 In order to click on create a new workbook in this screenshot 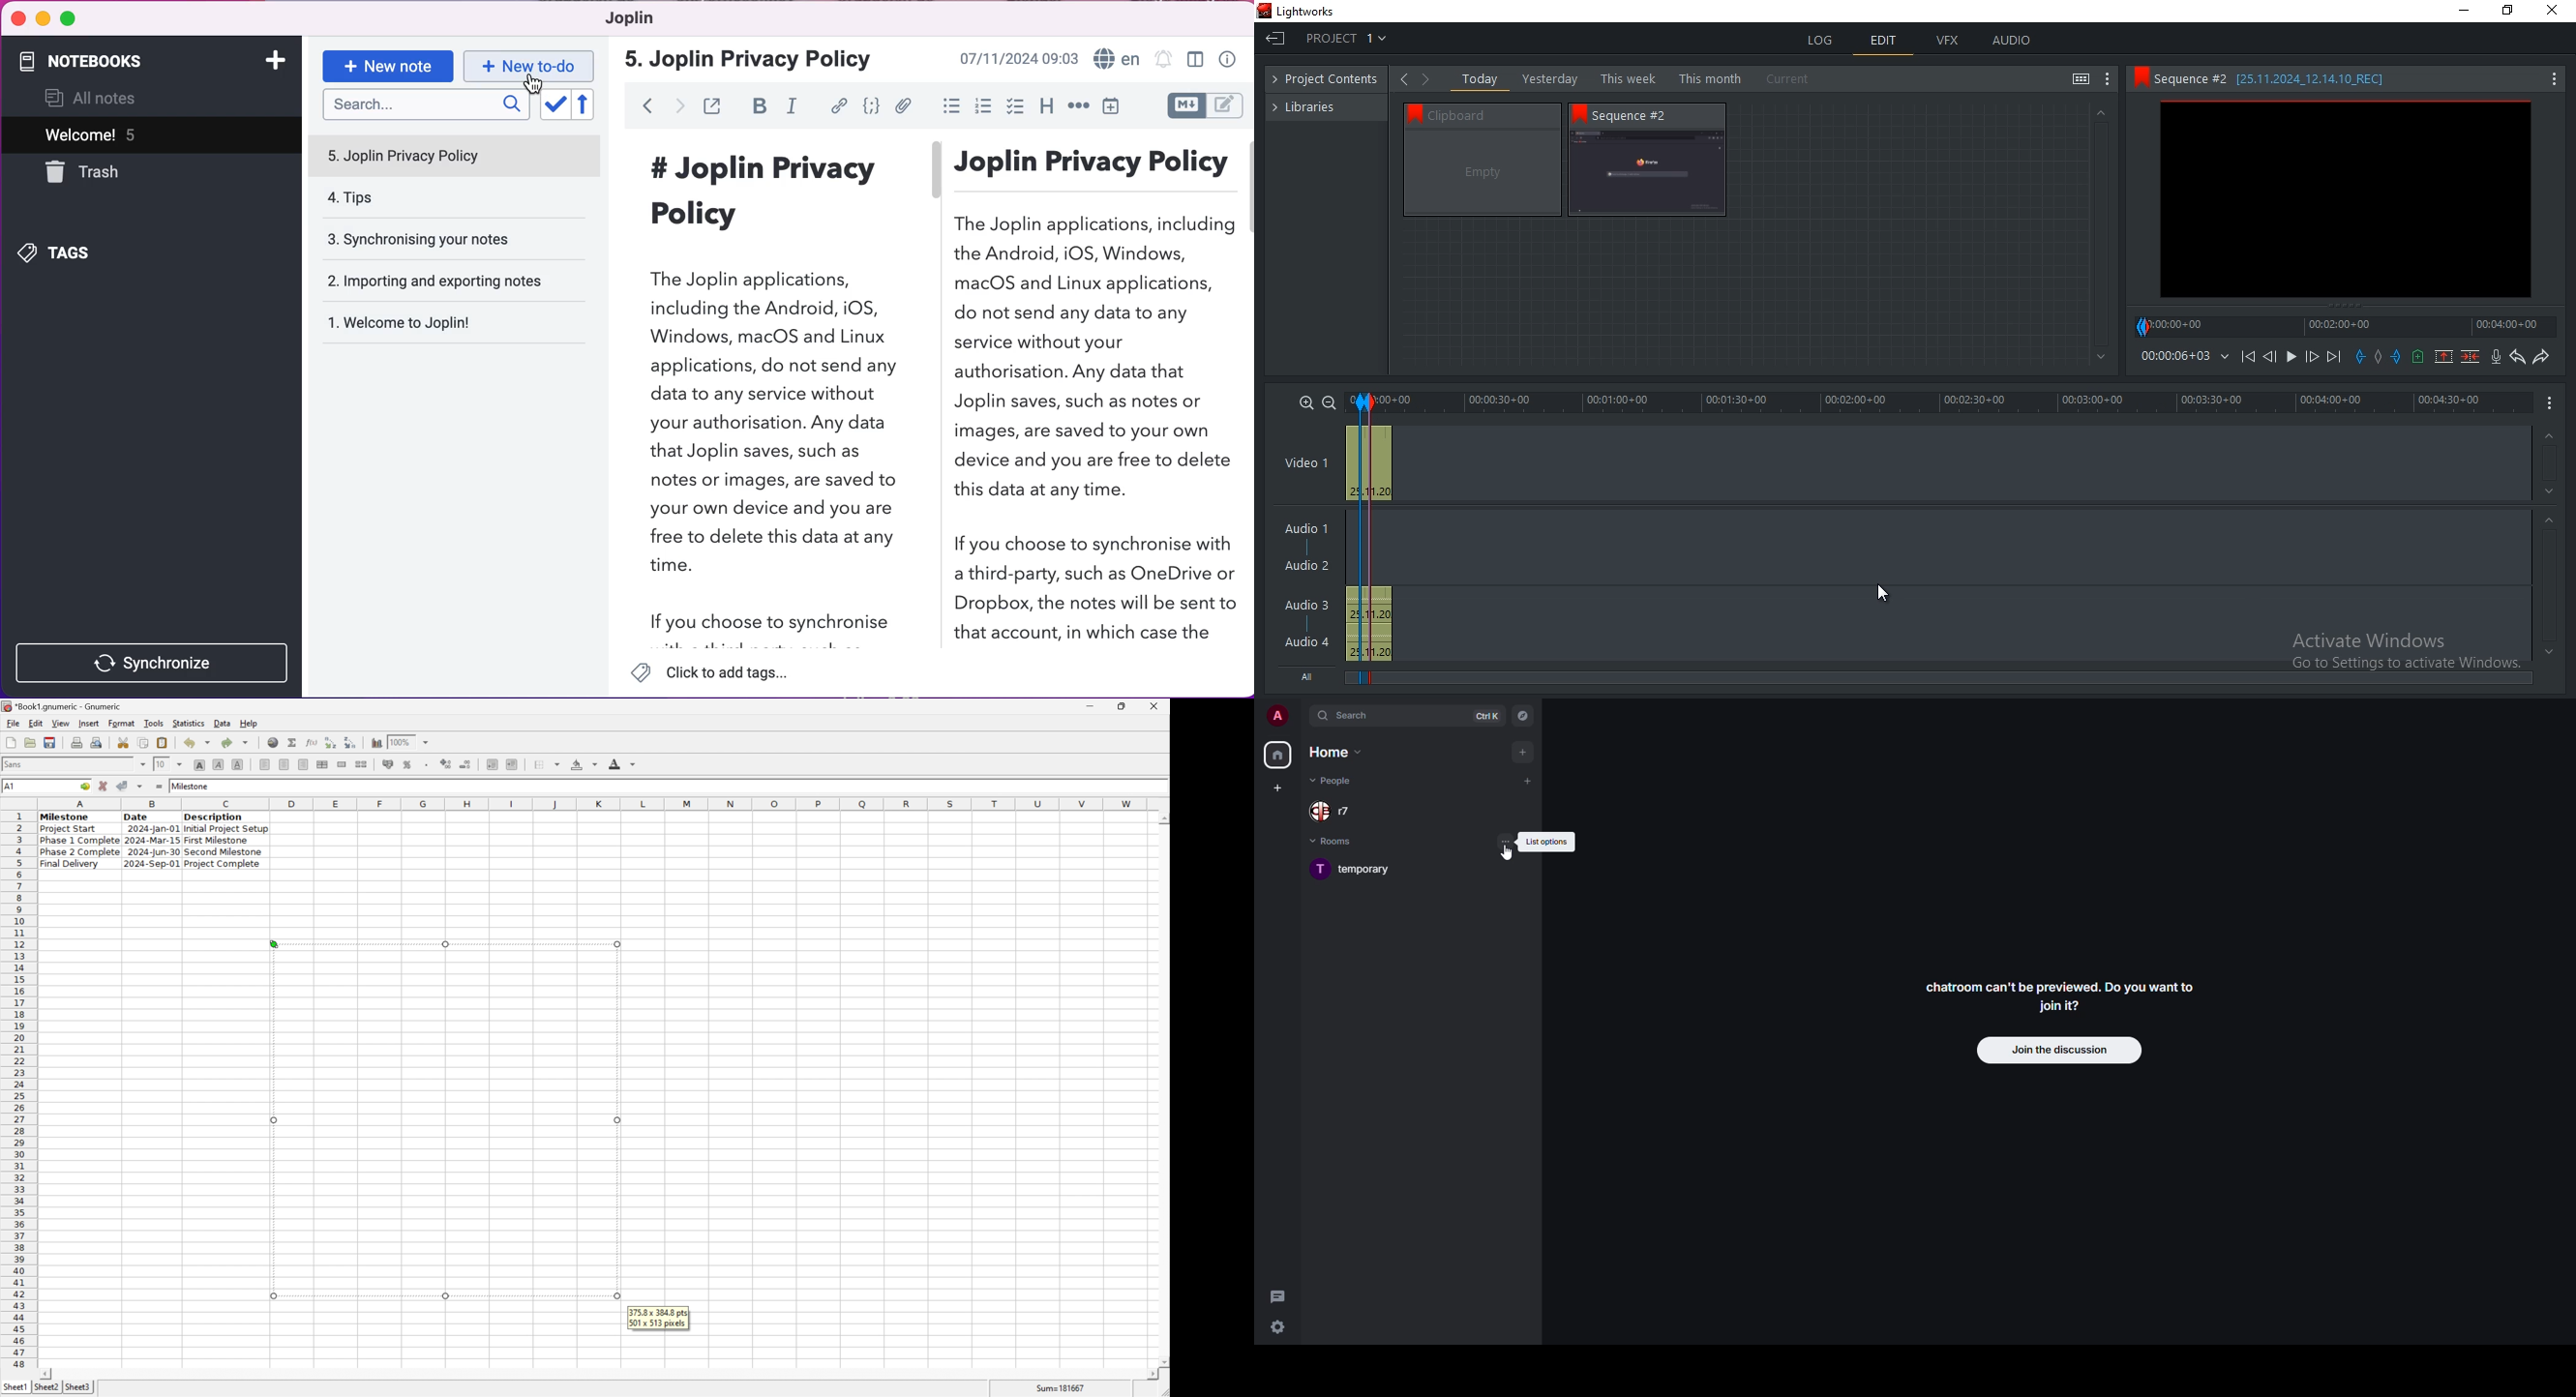, I will do `click(10, 743)`.